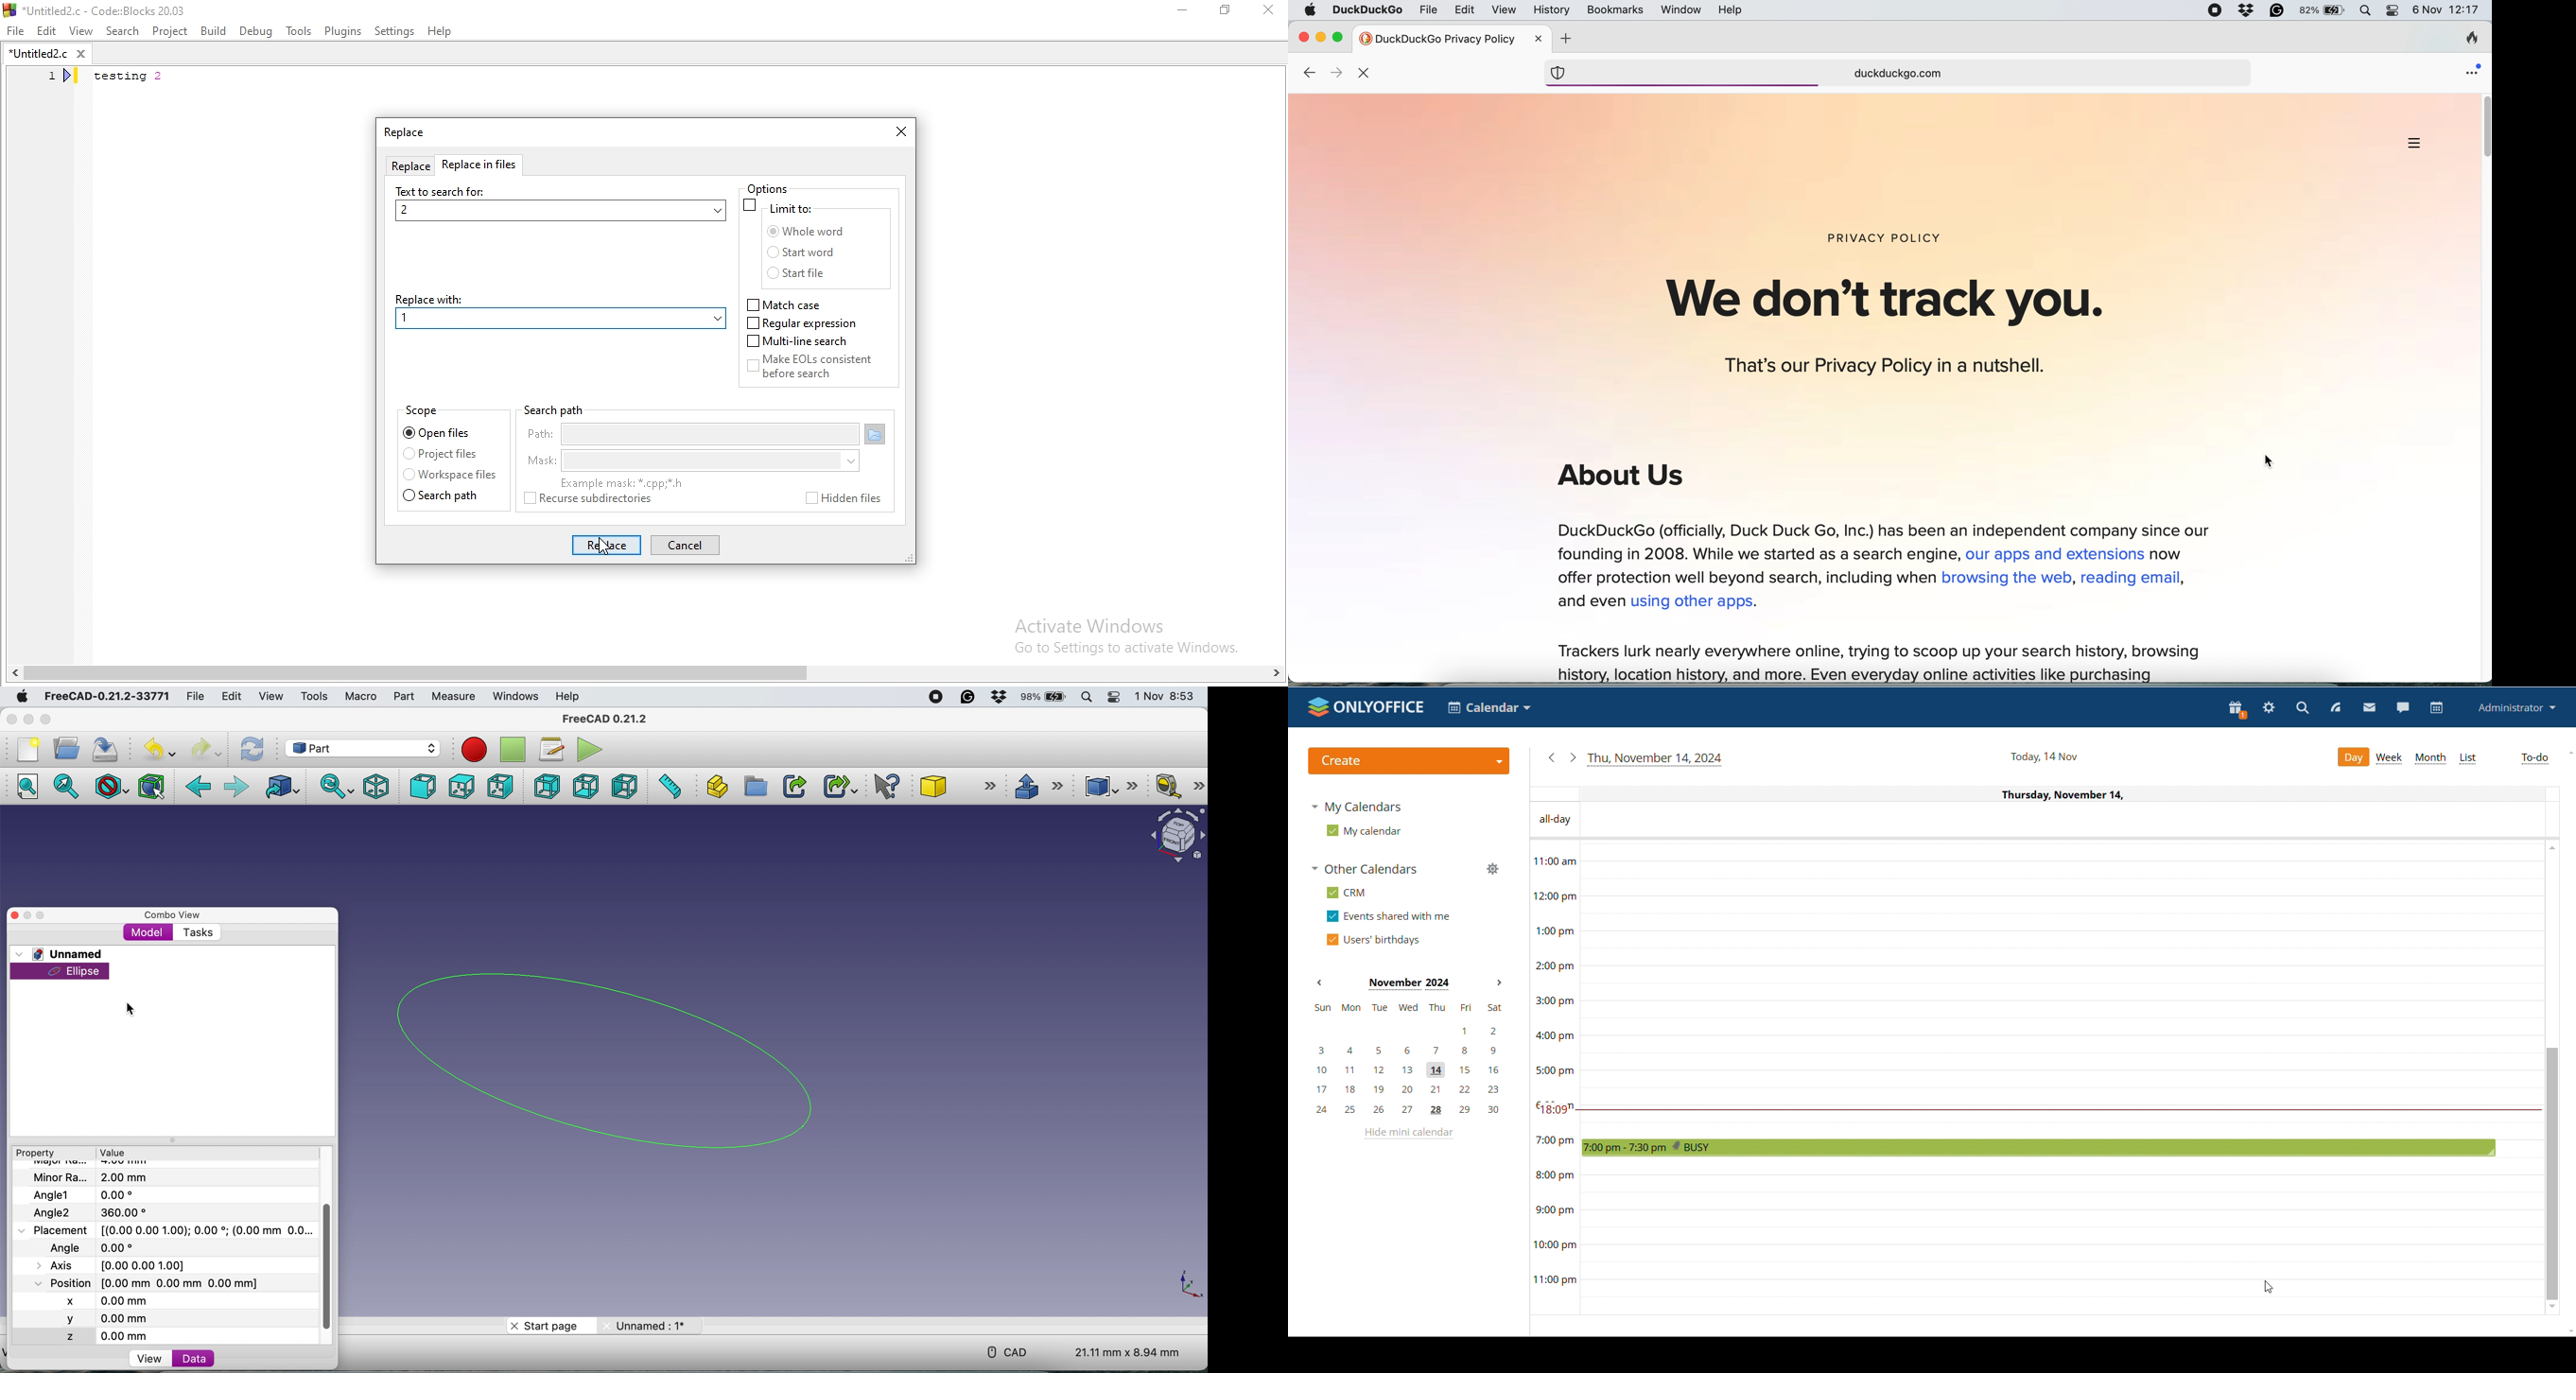 The height and width of the screenshot is (1400, 2576). What do you see at coordinates (172, 915) in the screenshot?
I see `combo view` at bounding box center [172, 915].